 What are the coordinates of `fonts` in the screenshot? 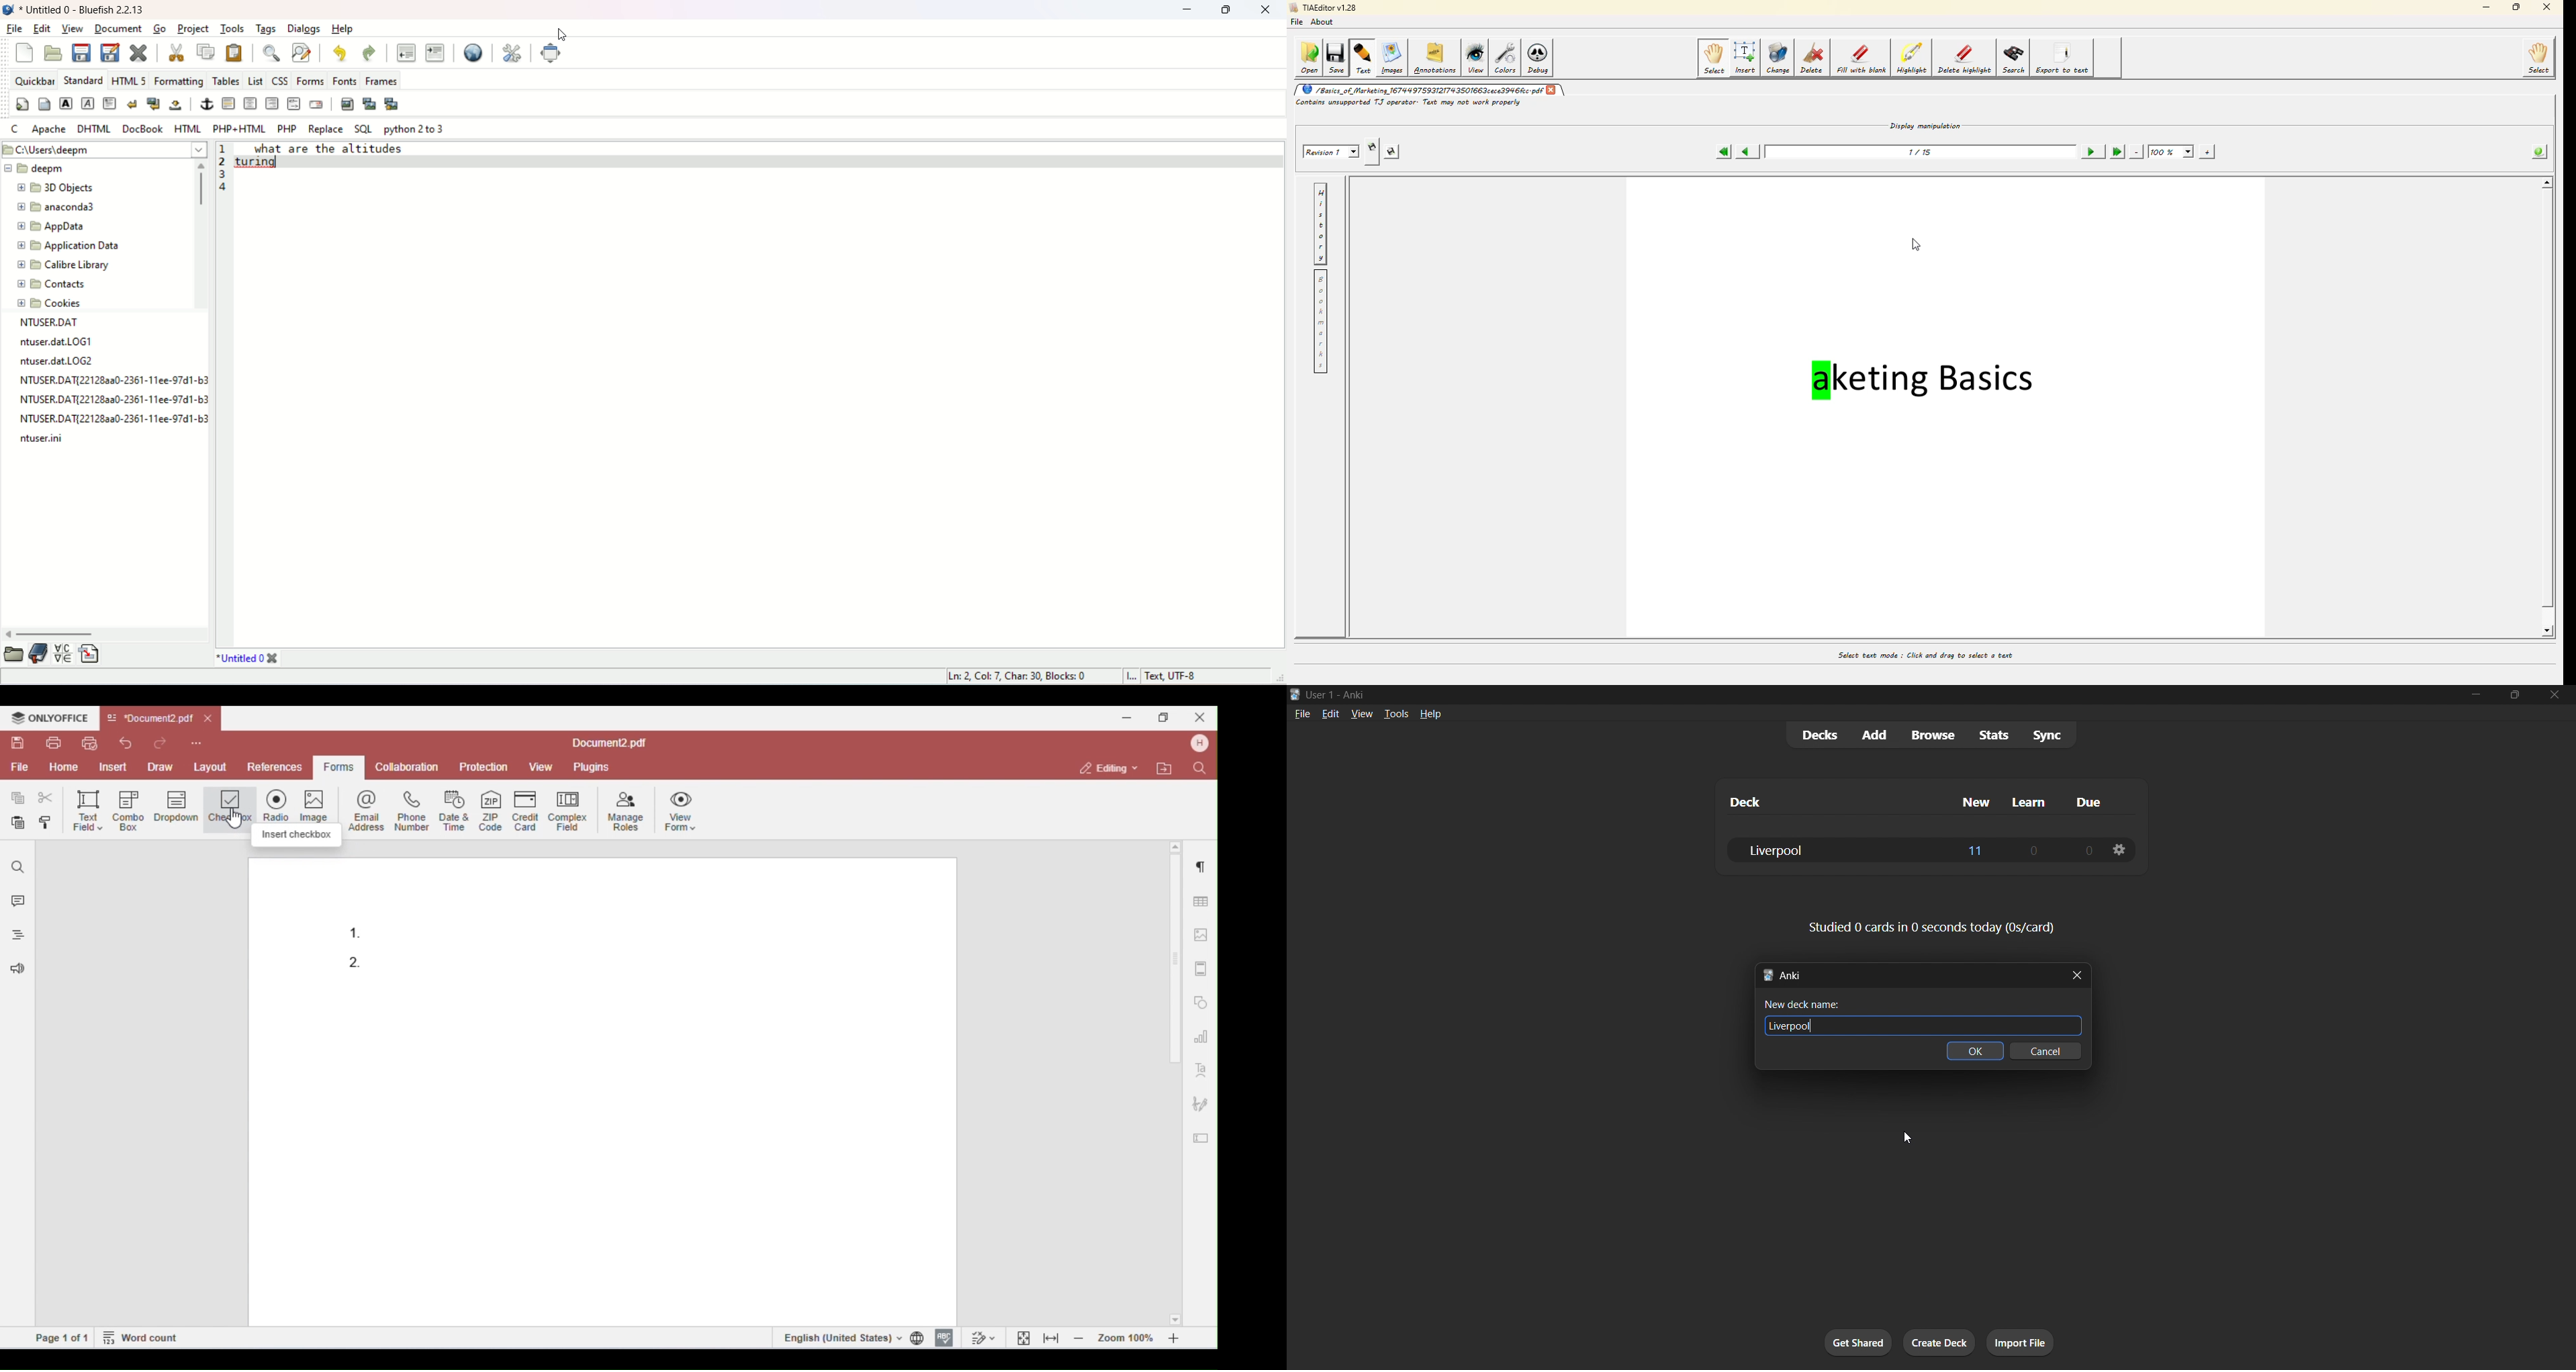 It's located at (344, 80).